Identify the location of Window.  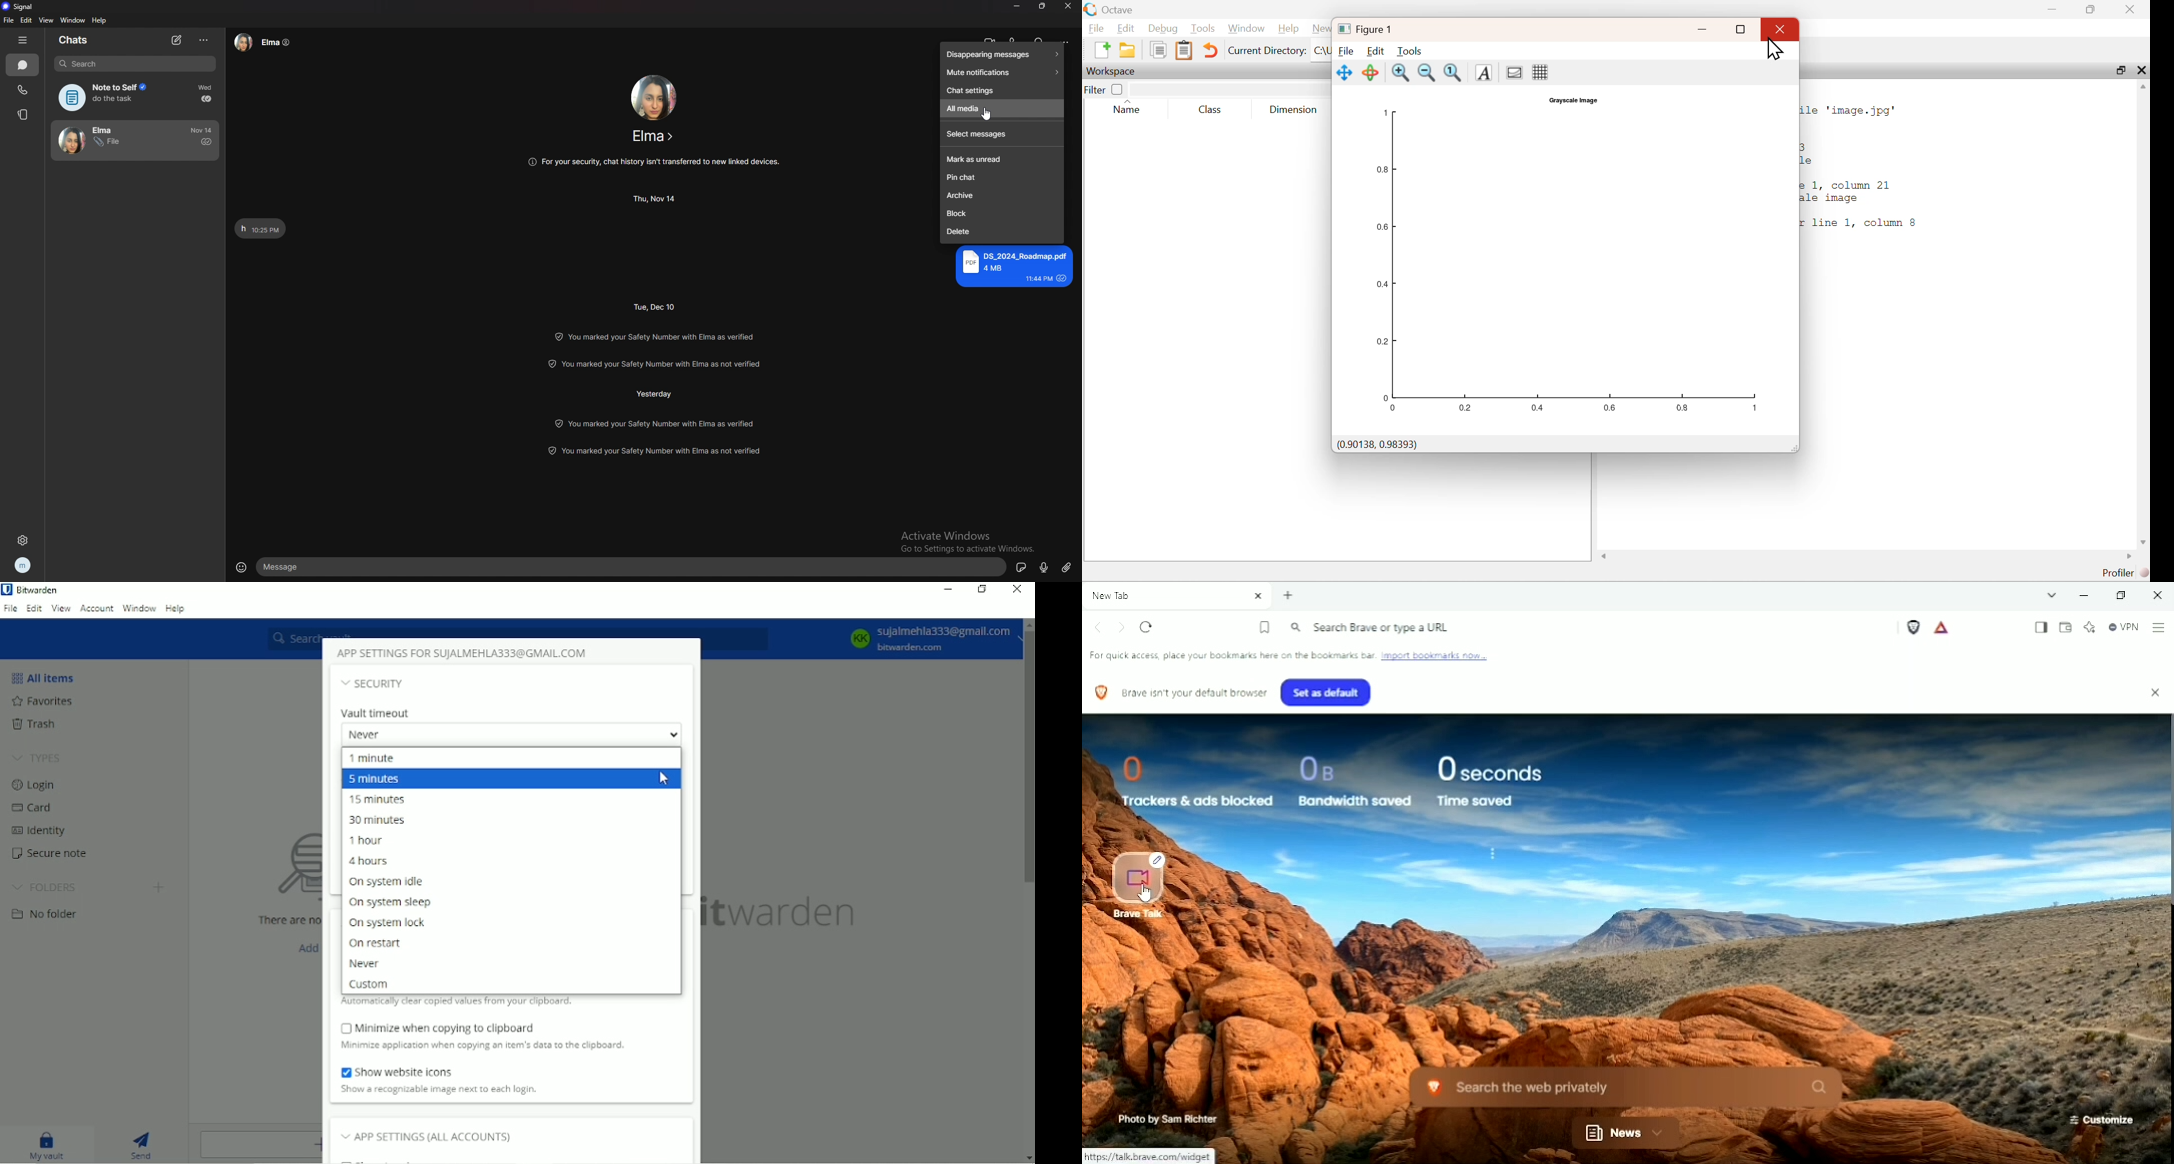
(139, 607).